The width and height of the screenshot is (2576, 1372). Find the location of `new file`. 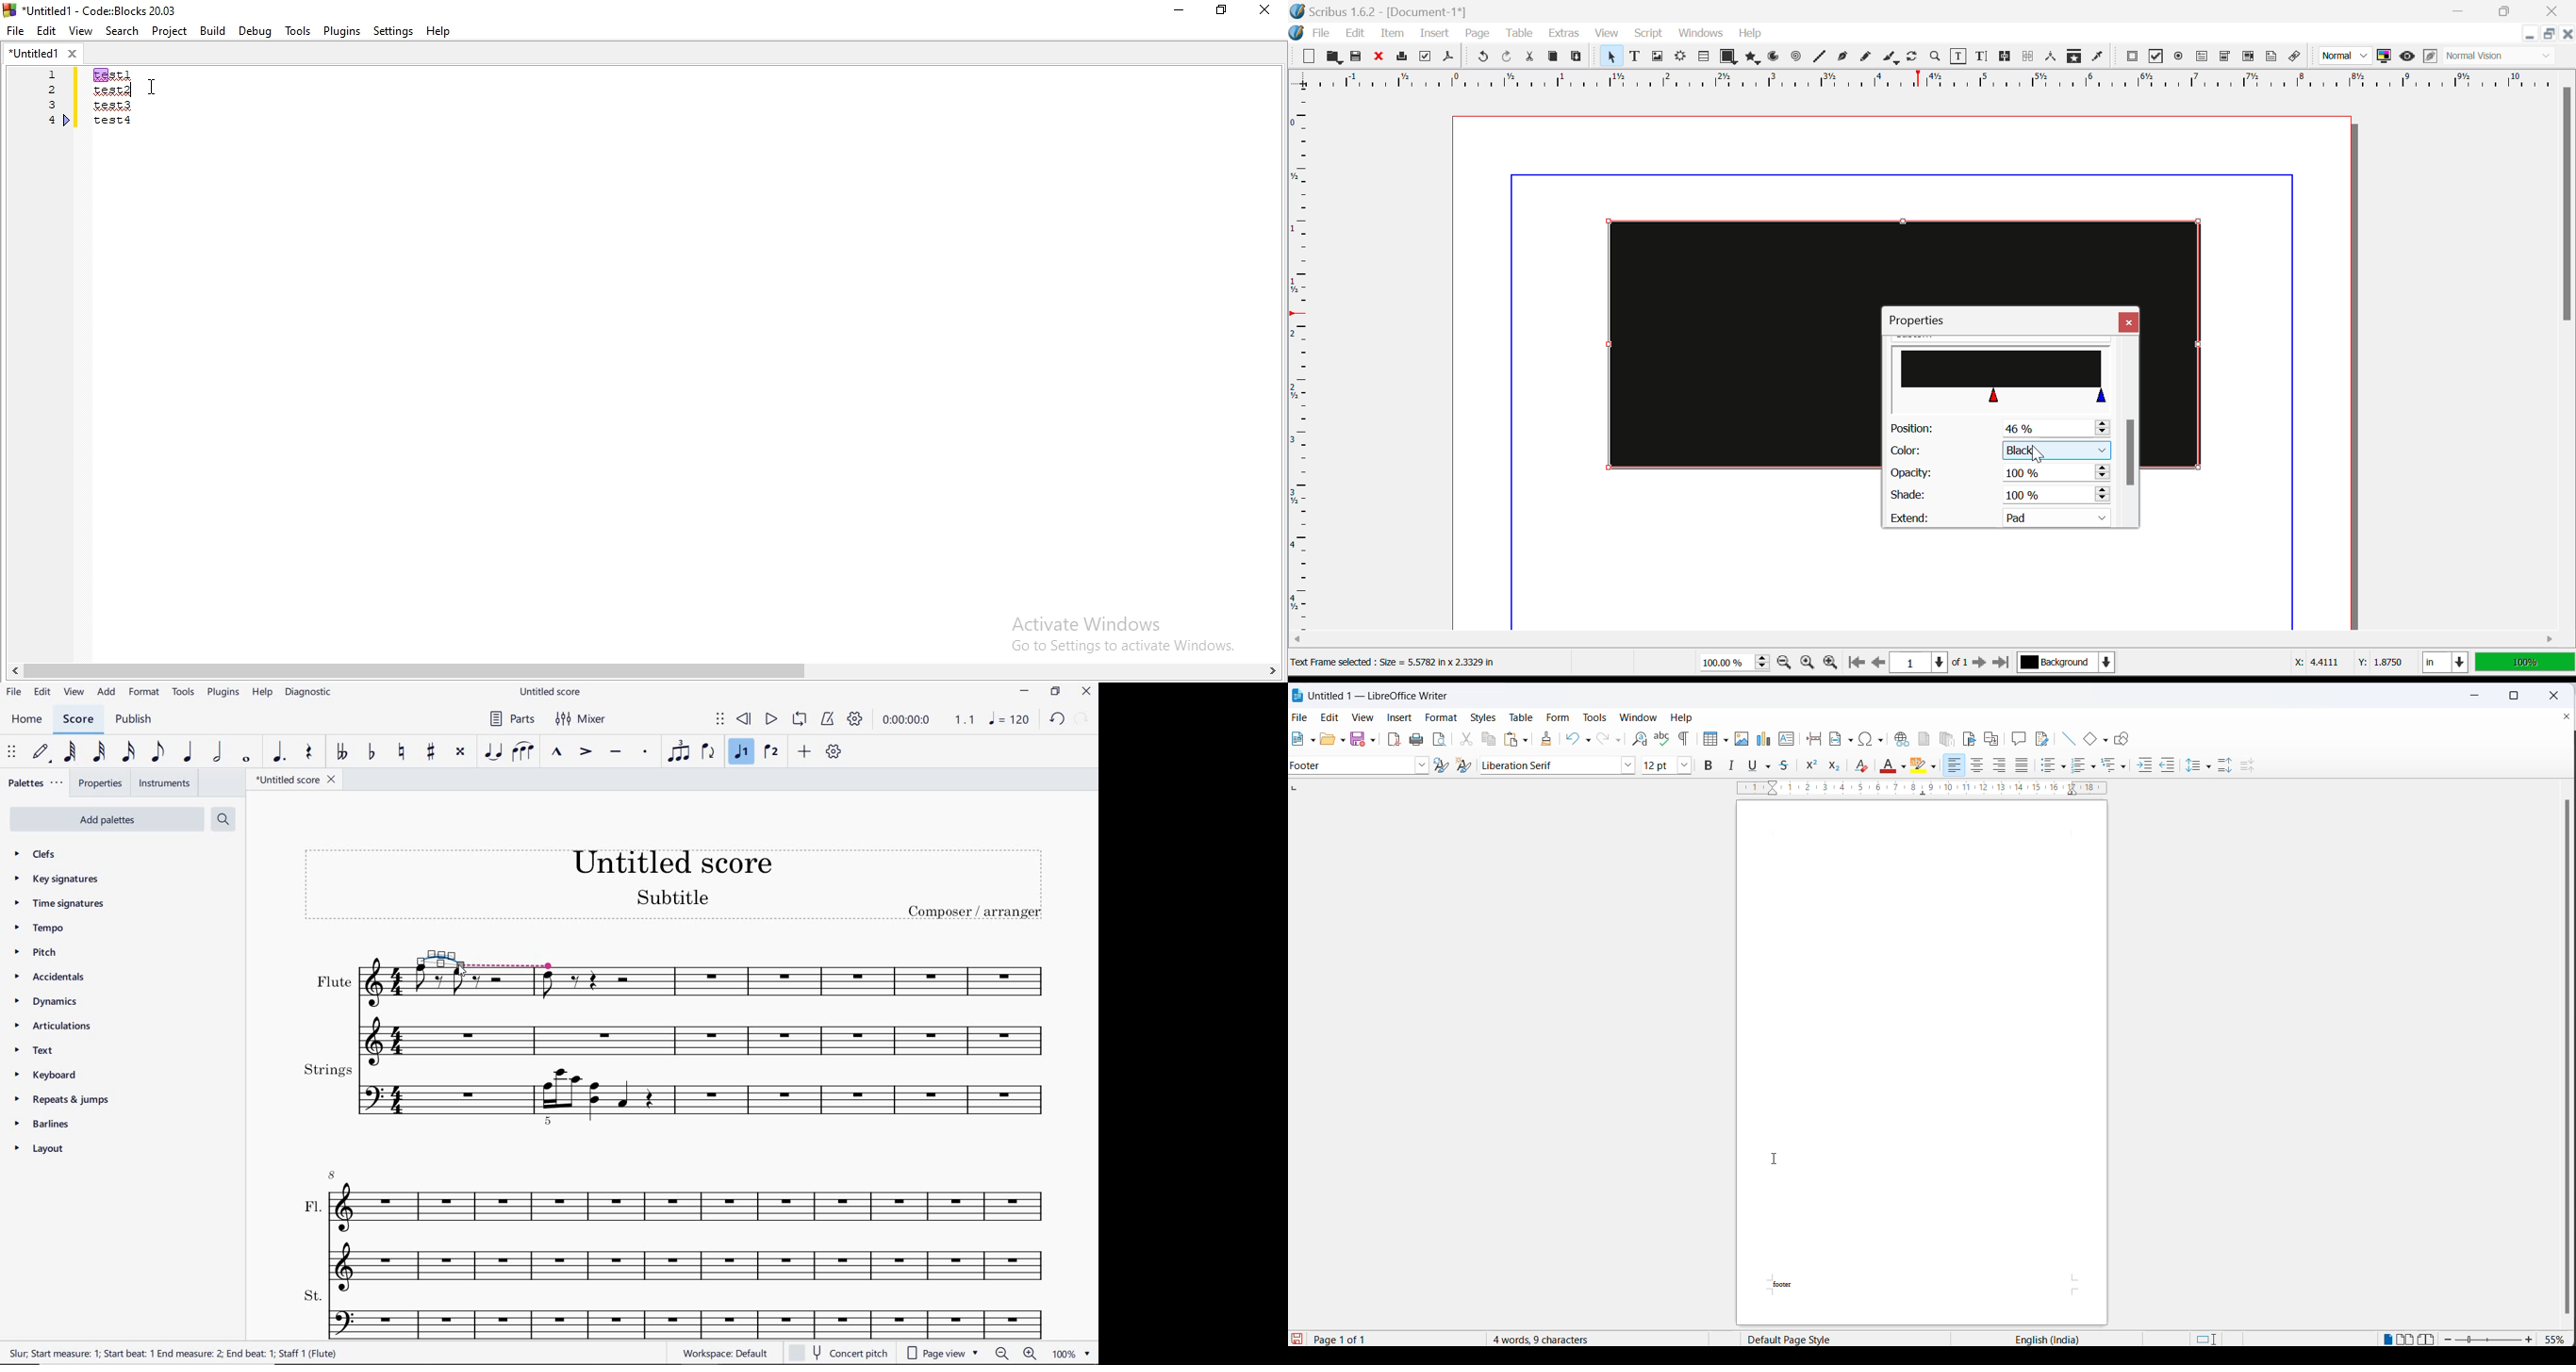

new file is located at coordinates (1298, 740).